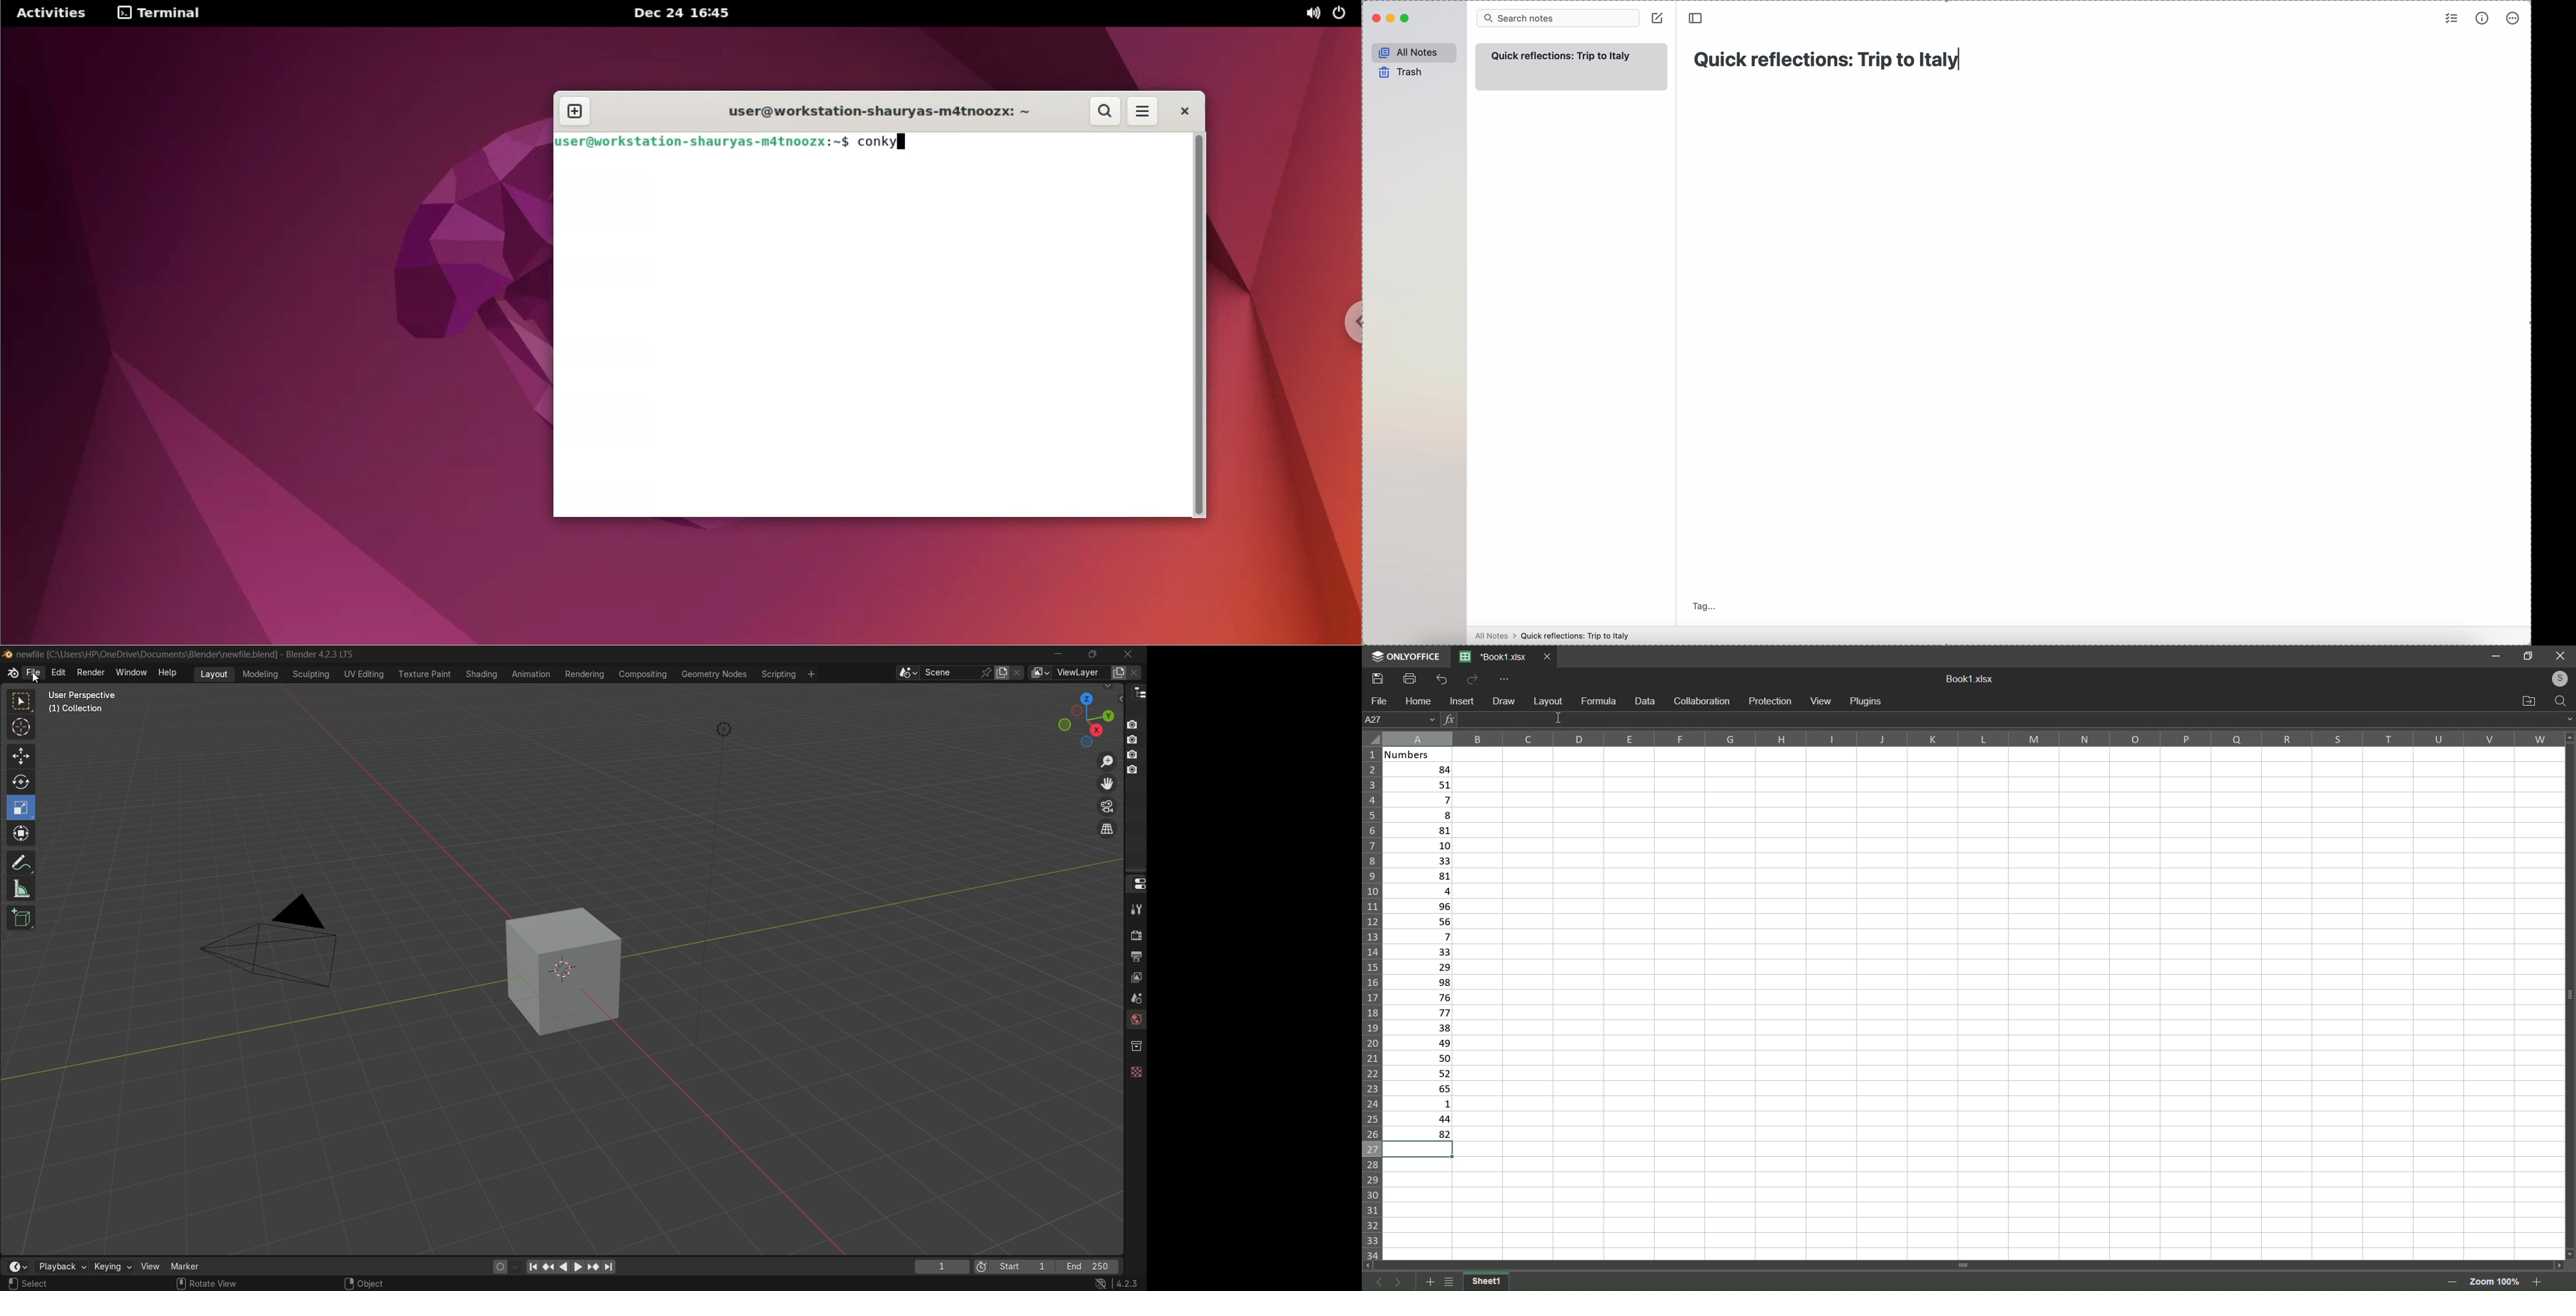  Describe the element at coordinates (1392, 19) in the screenshot. I see `minimize` at that location.